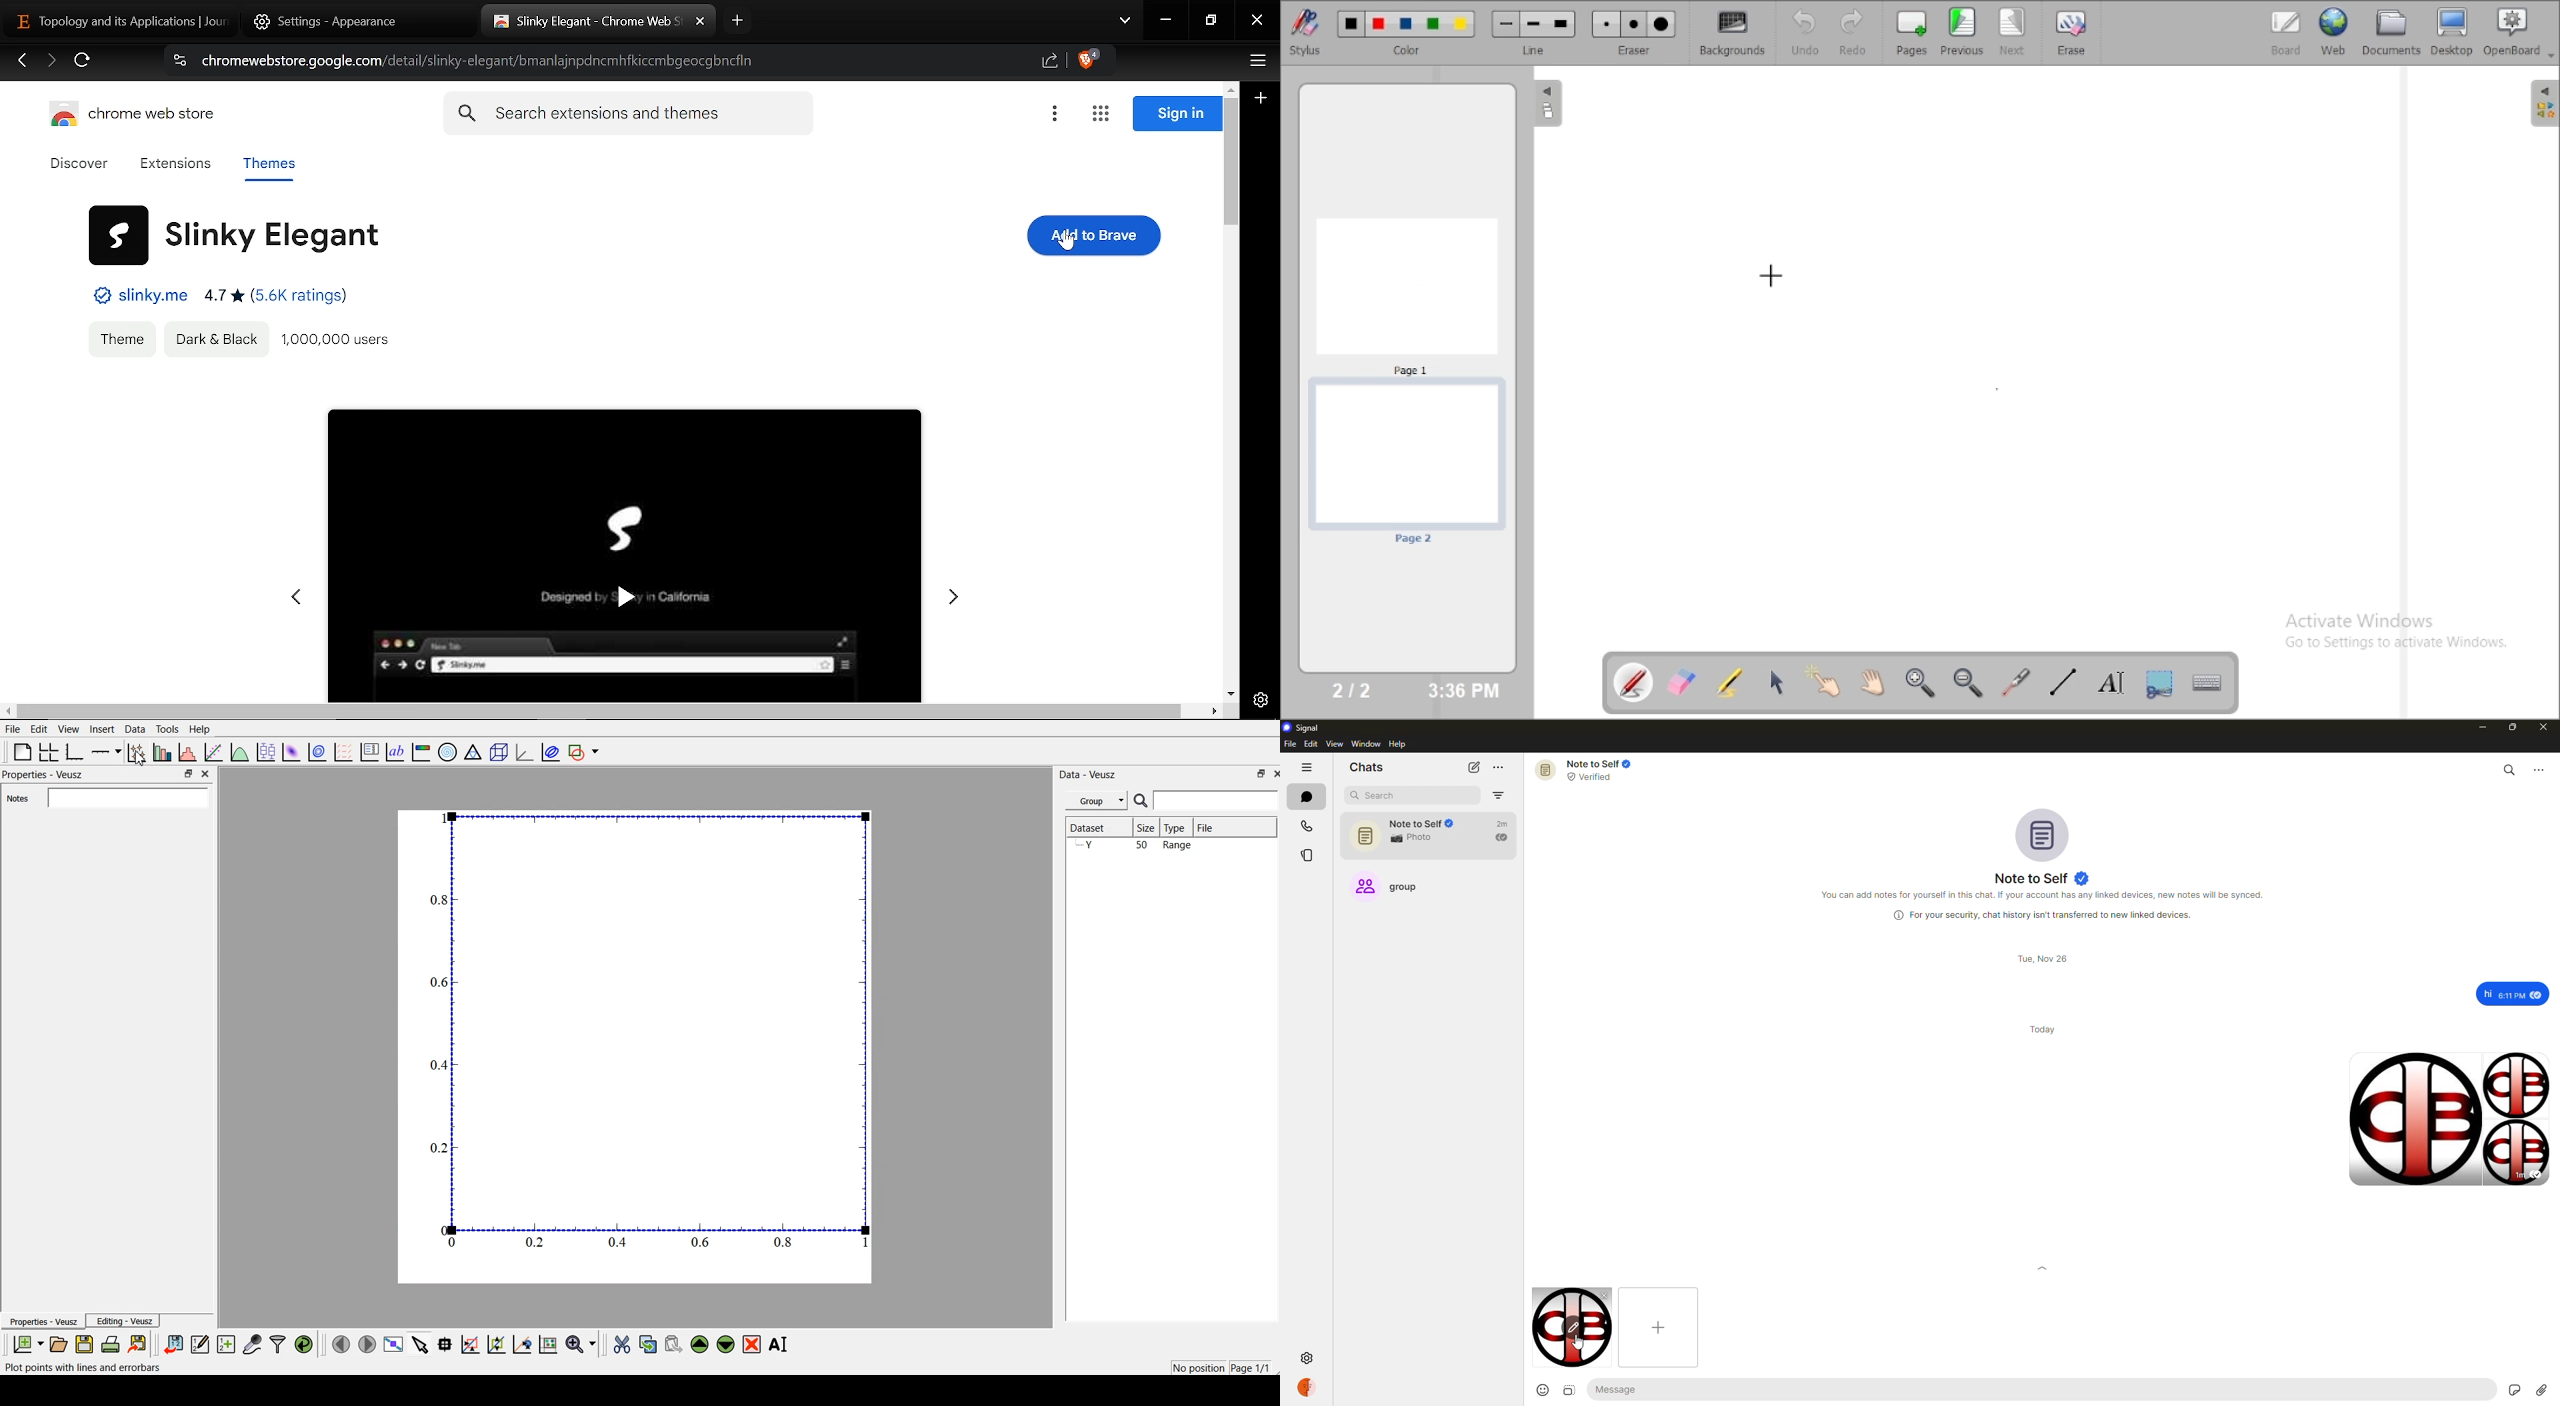 This screenshot has width=2576, height=1428. What do you see at coordinates (421, 751) in the screenshot?
I see `image color bar` at bounding box center [421, 751].